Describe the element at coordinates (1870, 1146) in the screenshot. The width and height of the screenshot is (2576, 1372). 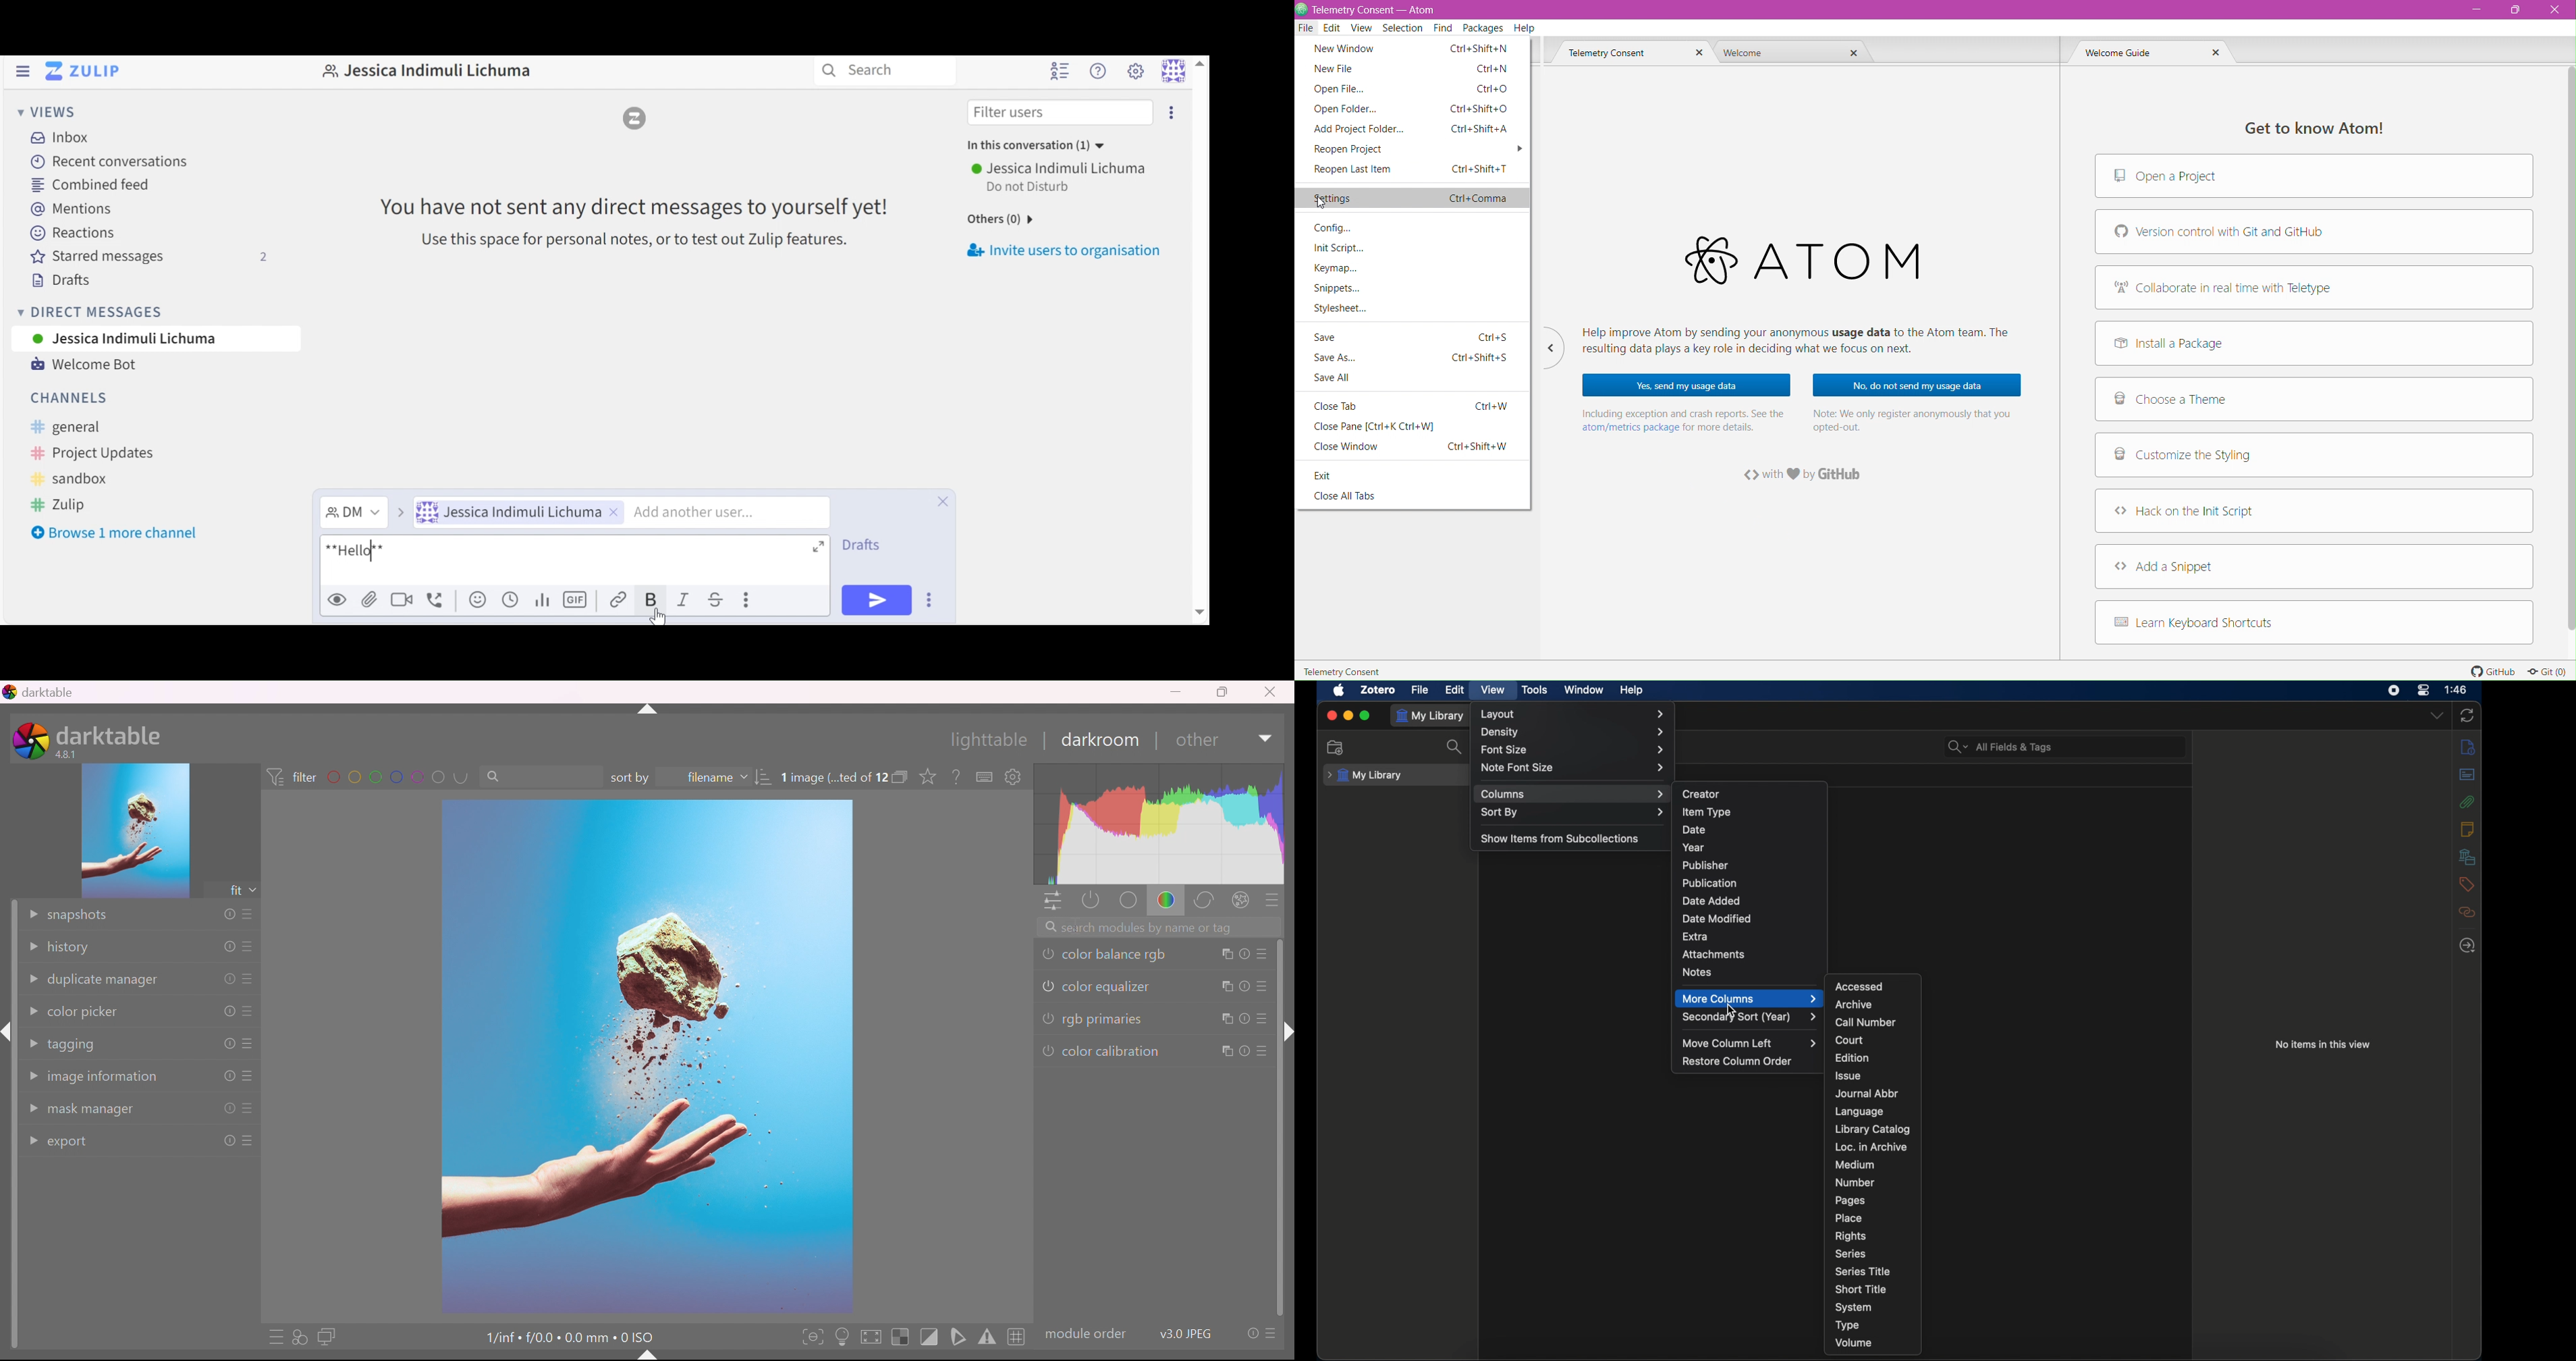
I see `loc.in archive` at that location.